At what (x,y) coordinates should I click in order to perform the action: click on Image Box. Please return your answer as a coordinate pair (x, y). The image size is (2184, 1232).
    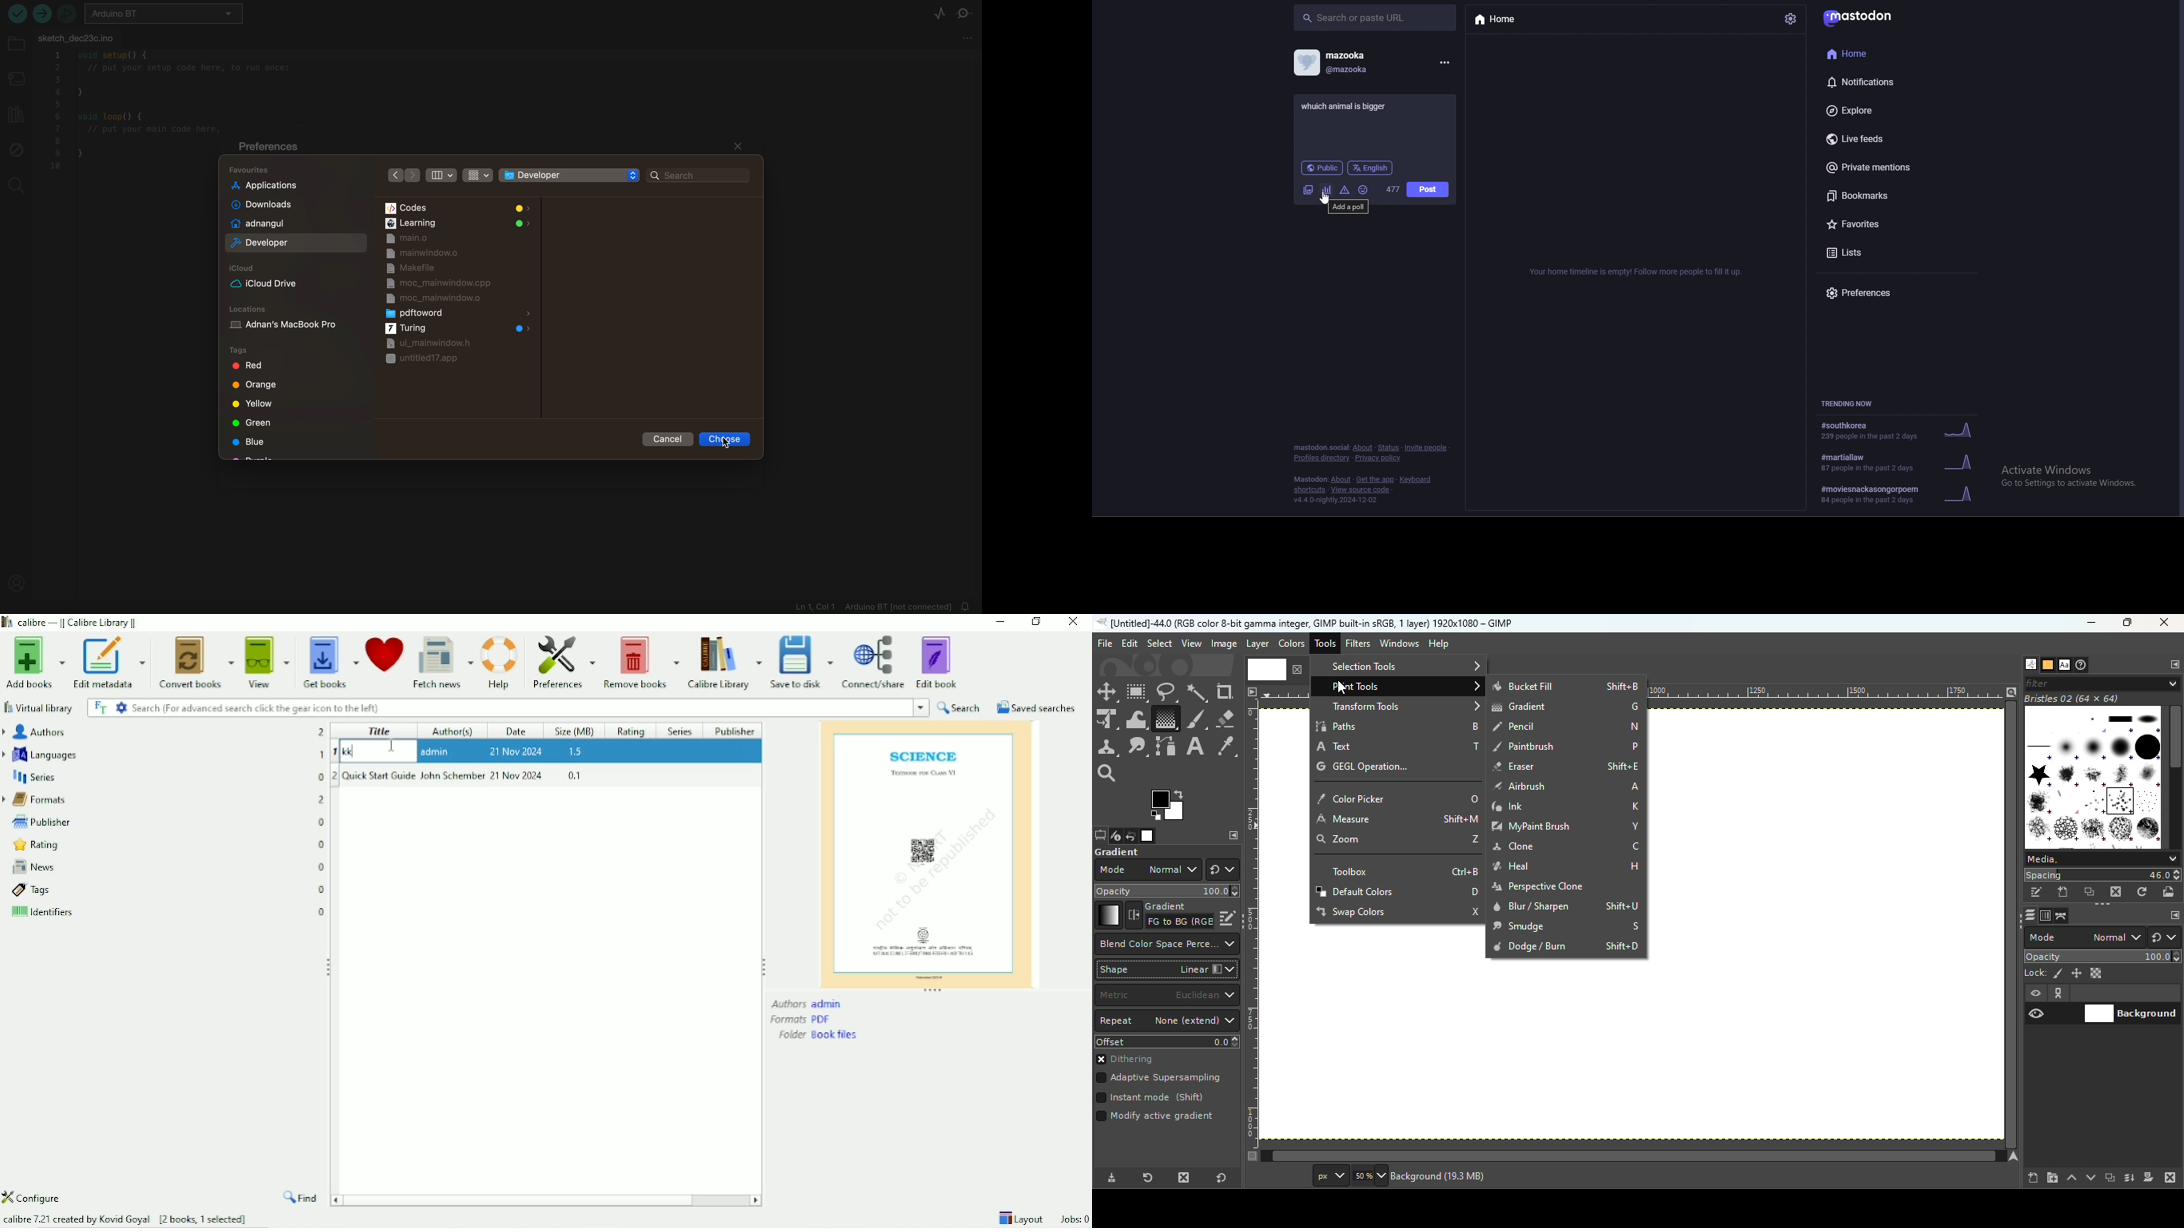
    Looking at the image, I should click on (2093, 771).